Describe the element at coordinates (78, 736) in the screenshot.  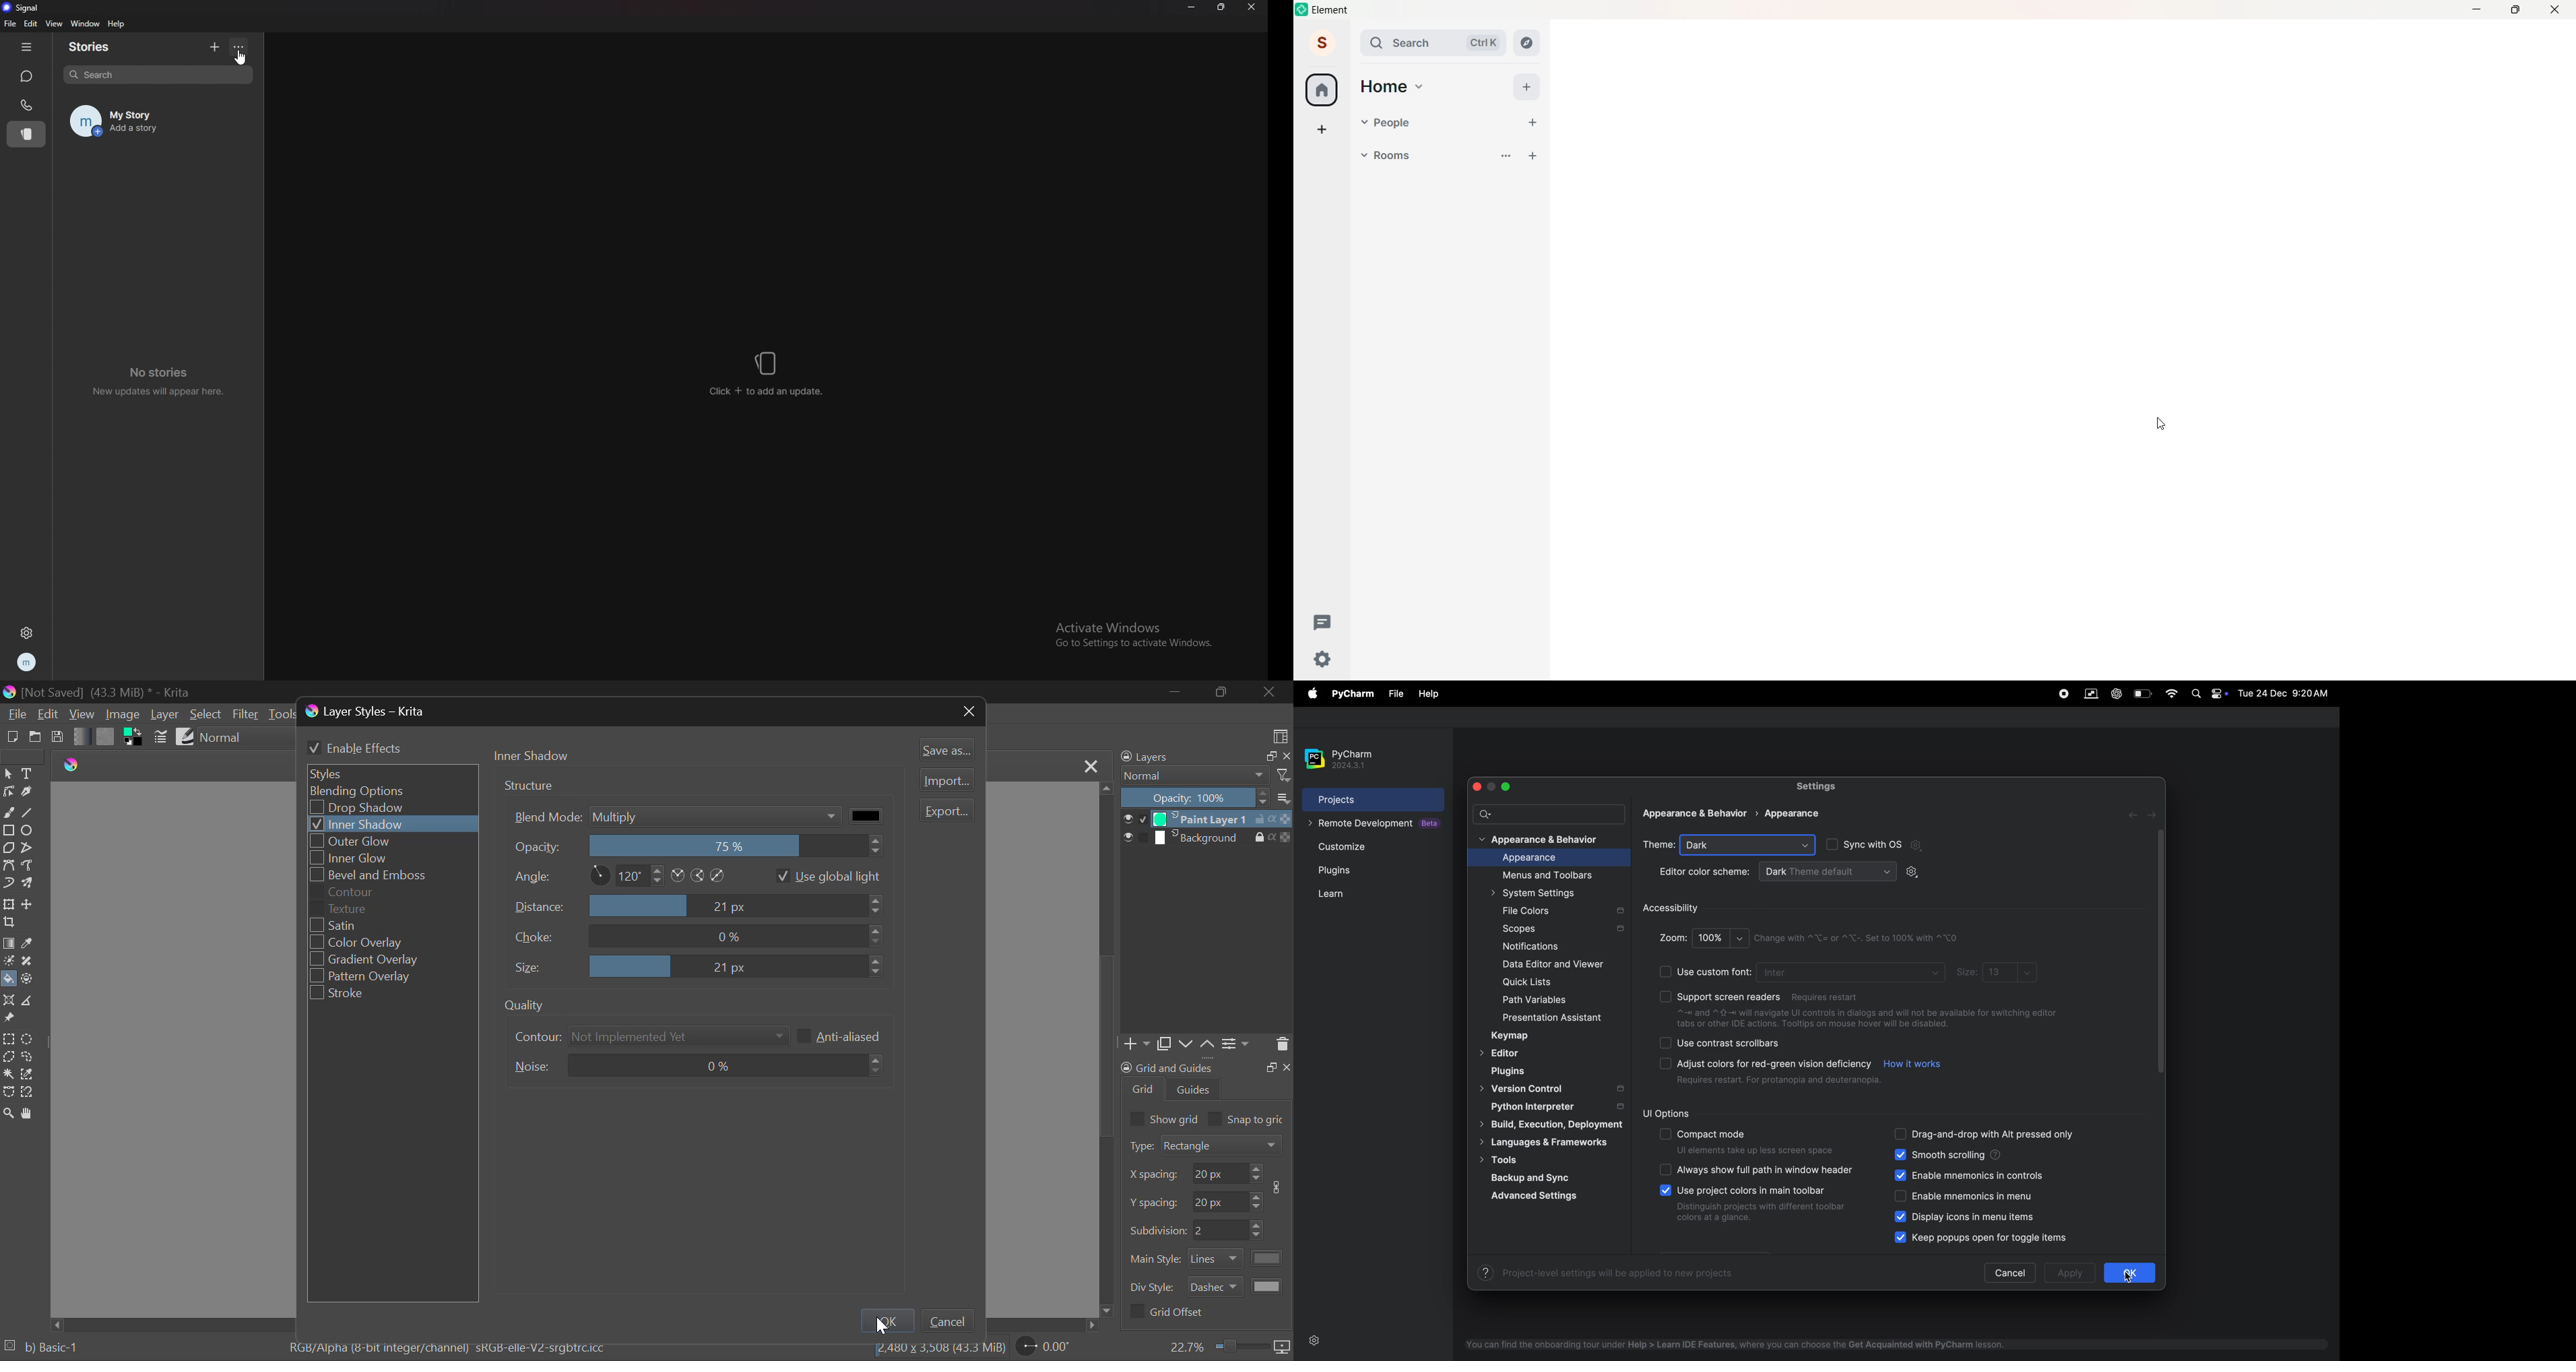
I see `Gradient` at that location.